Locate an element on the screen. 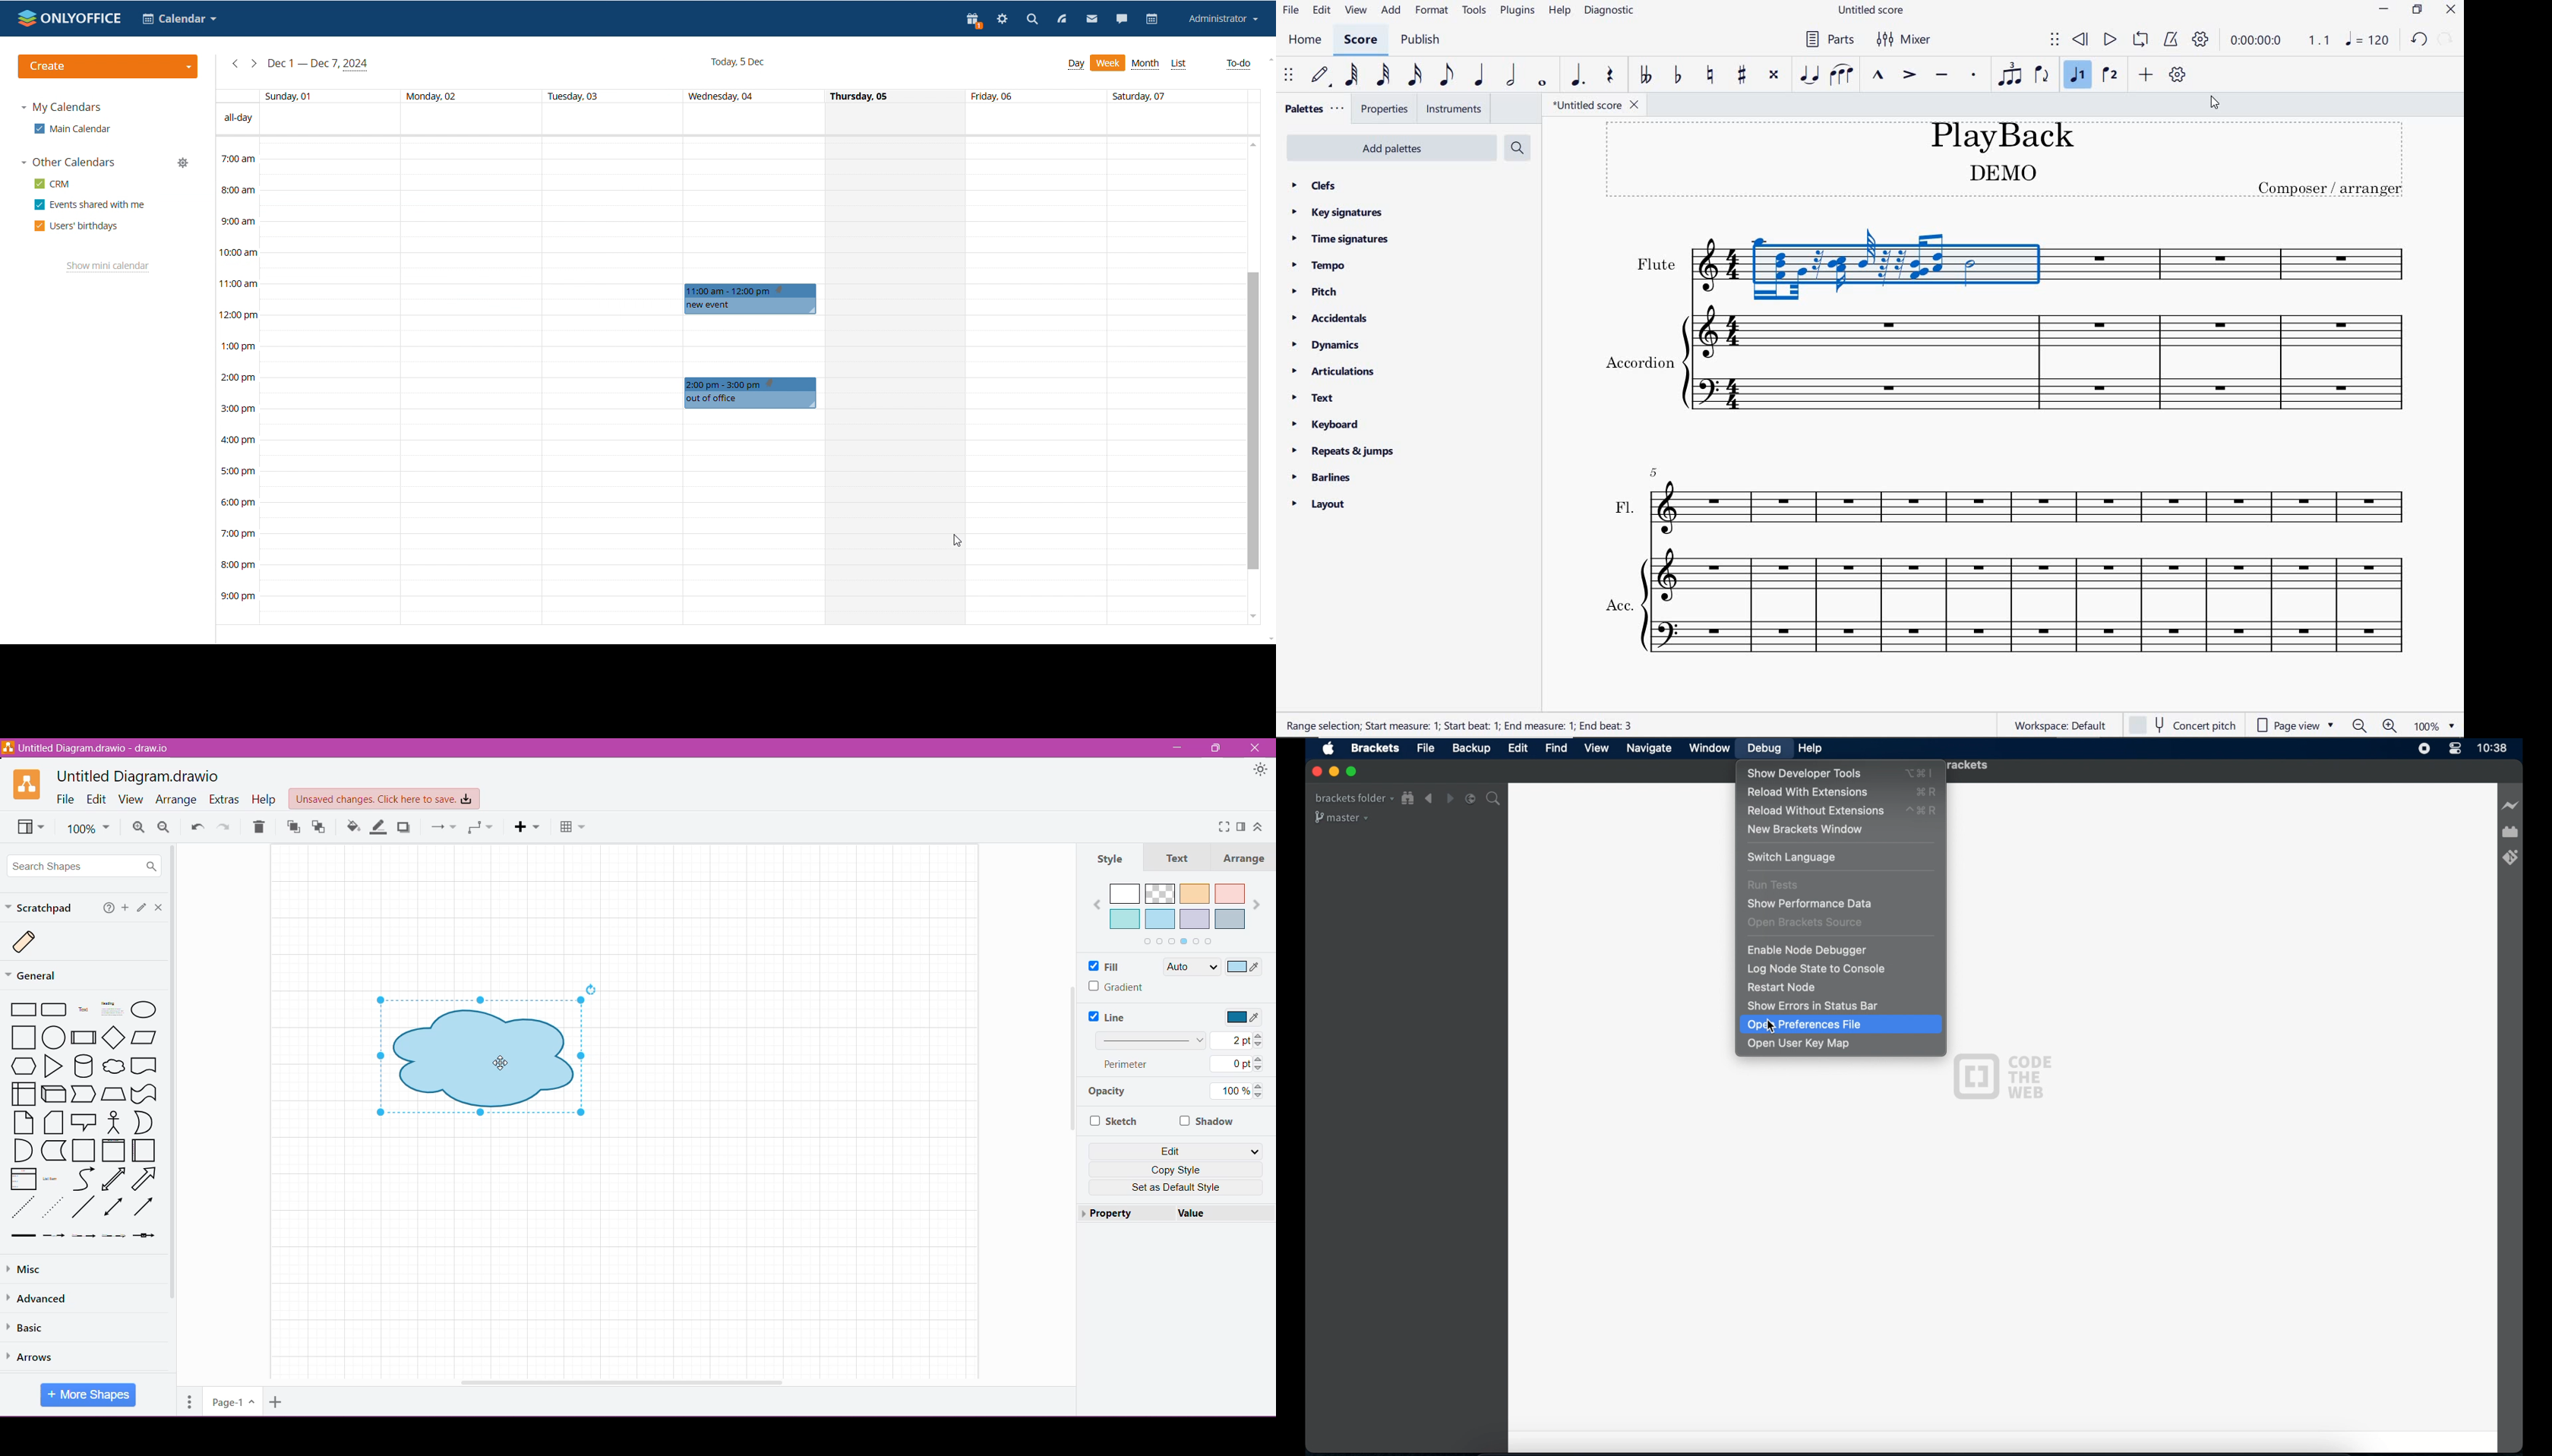  Application Logo is located at coordinates (28, 784).